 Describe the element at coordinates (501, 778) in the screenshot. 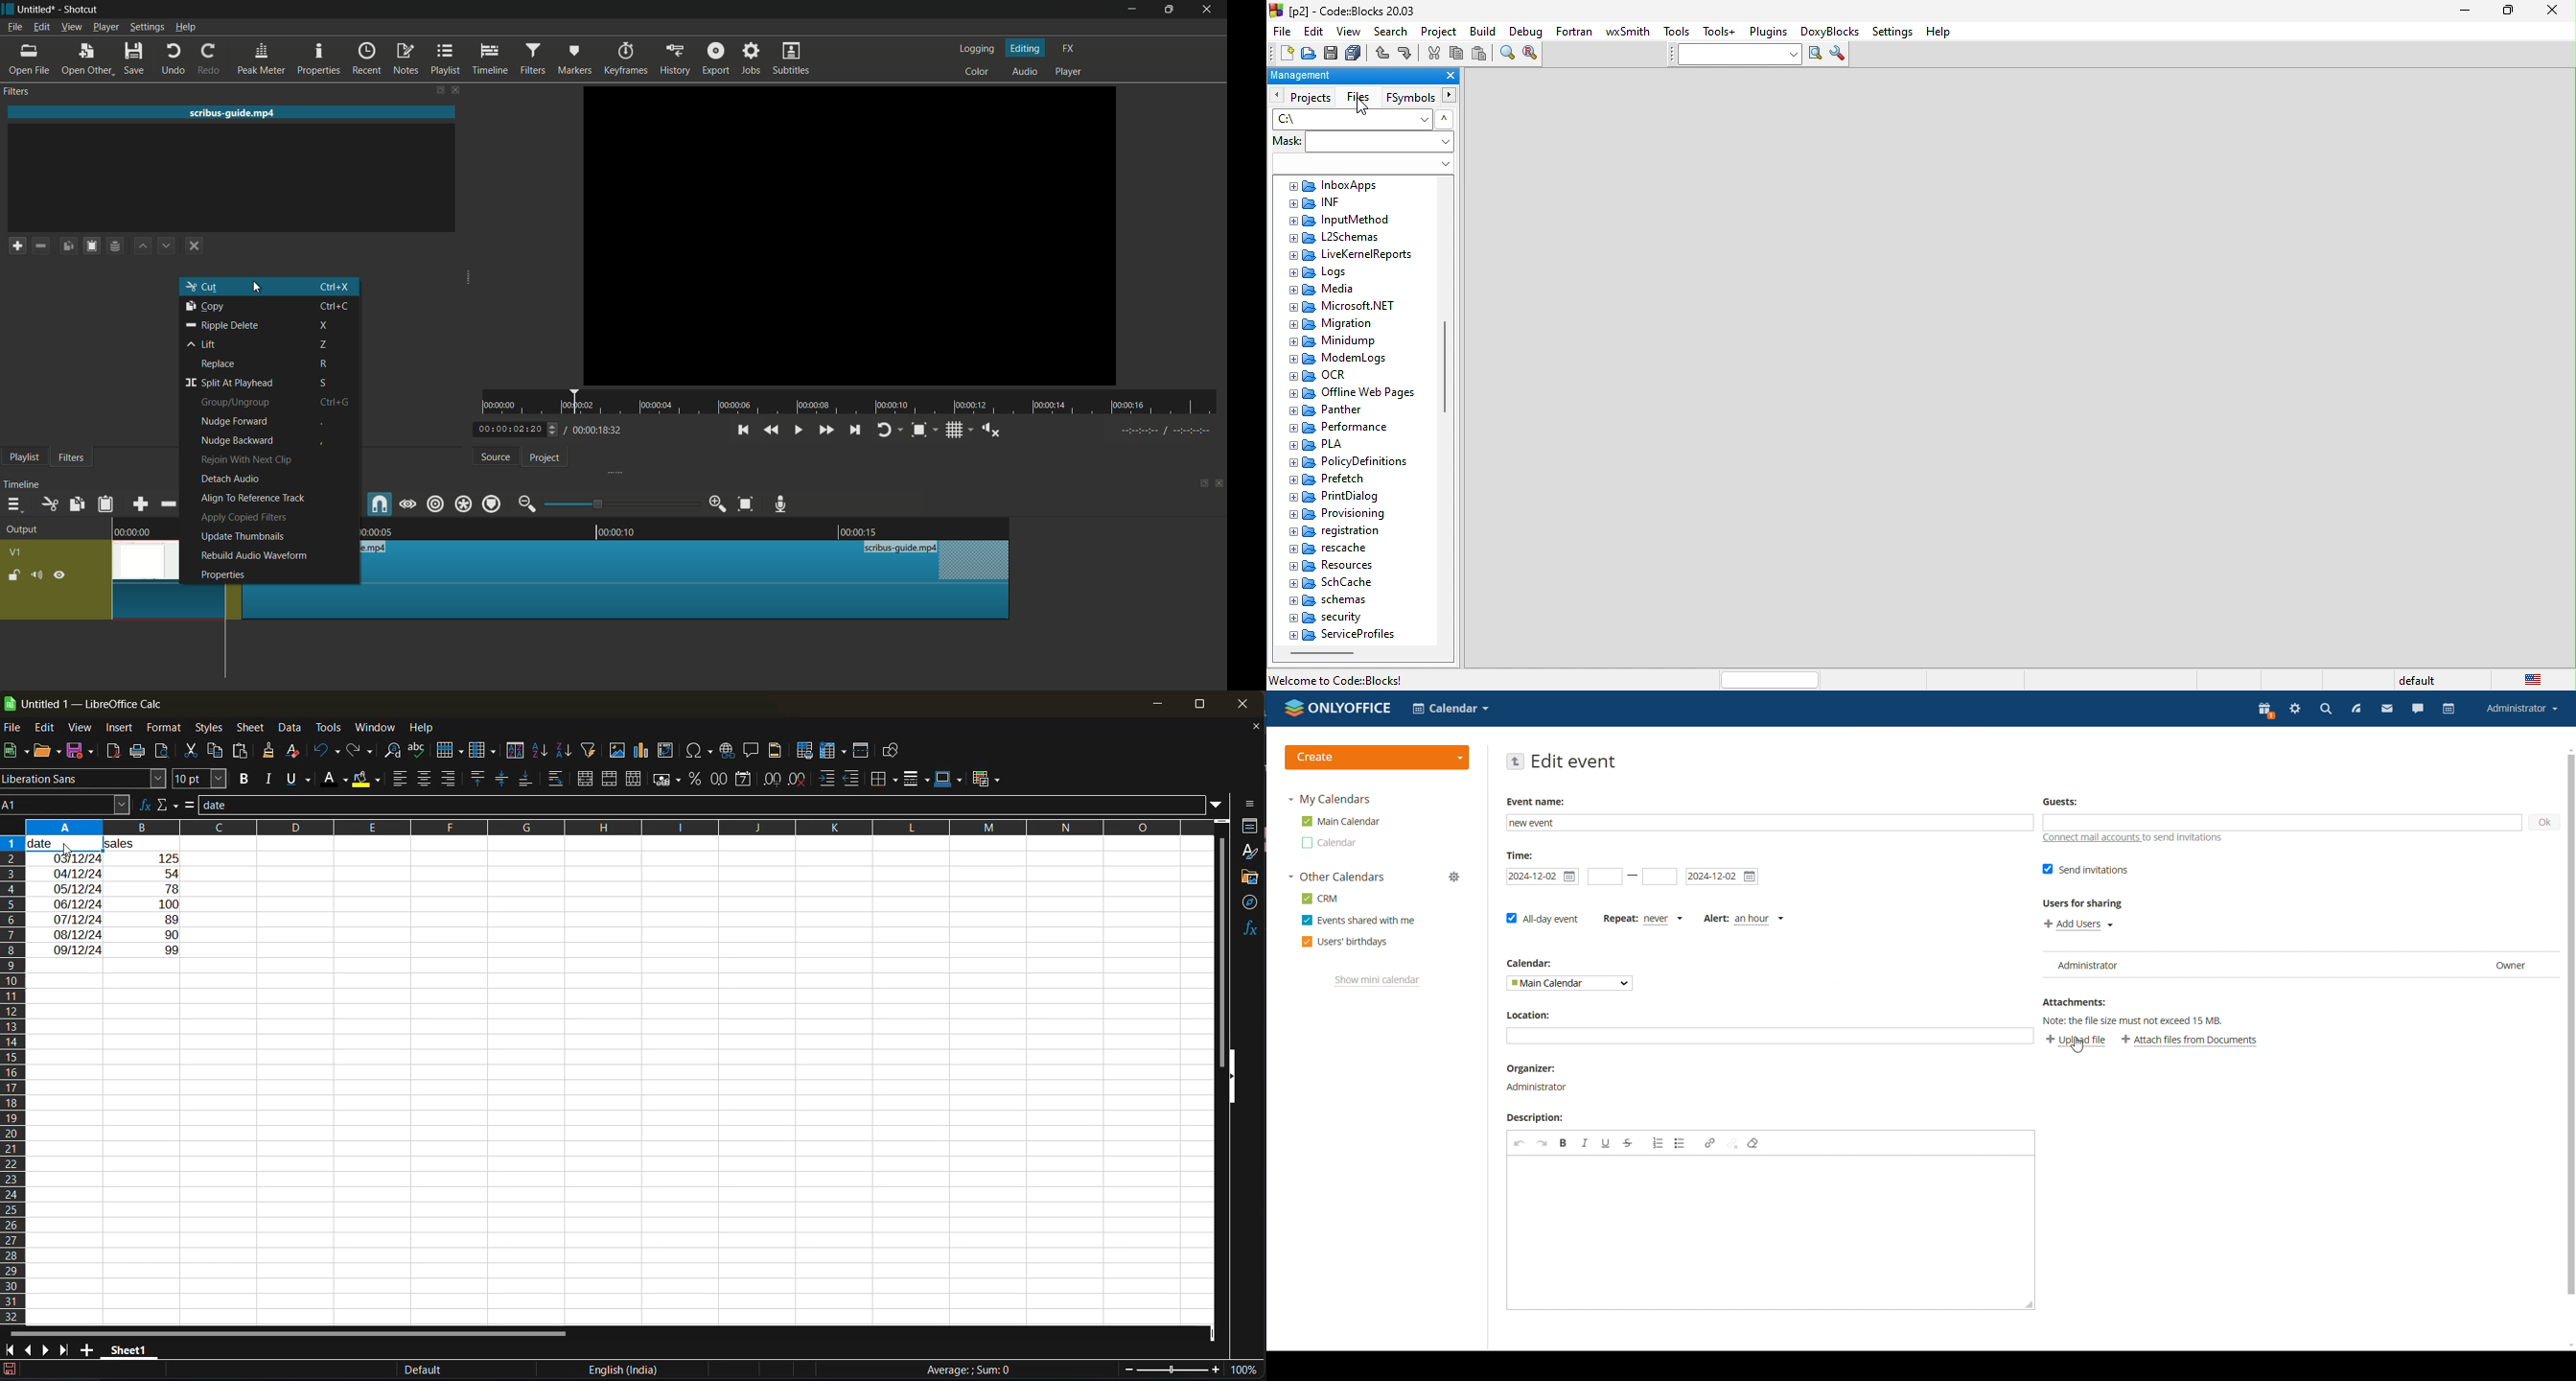

I see `center vertically` at that location.